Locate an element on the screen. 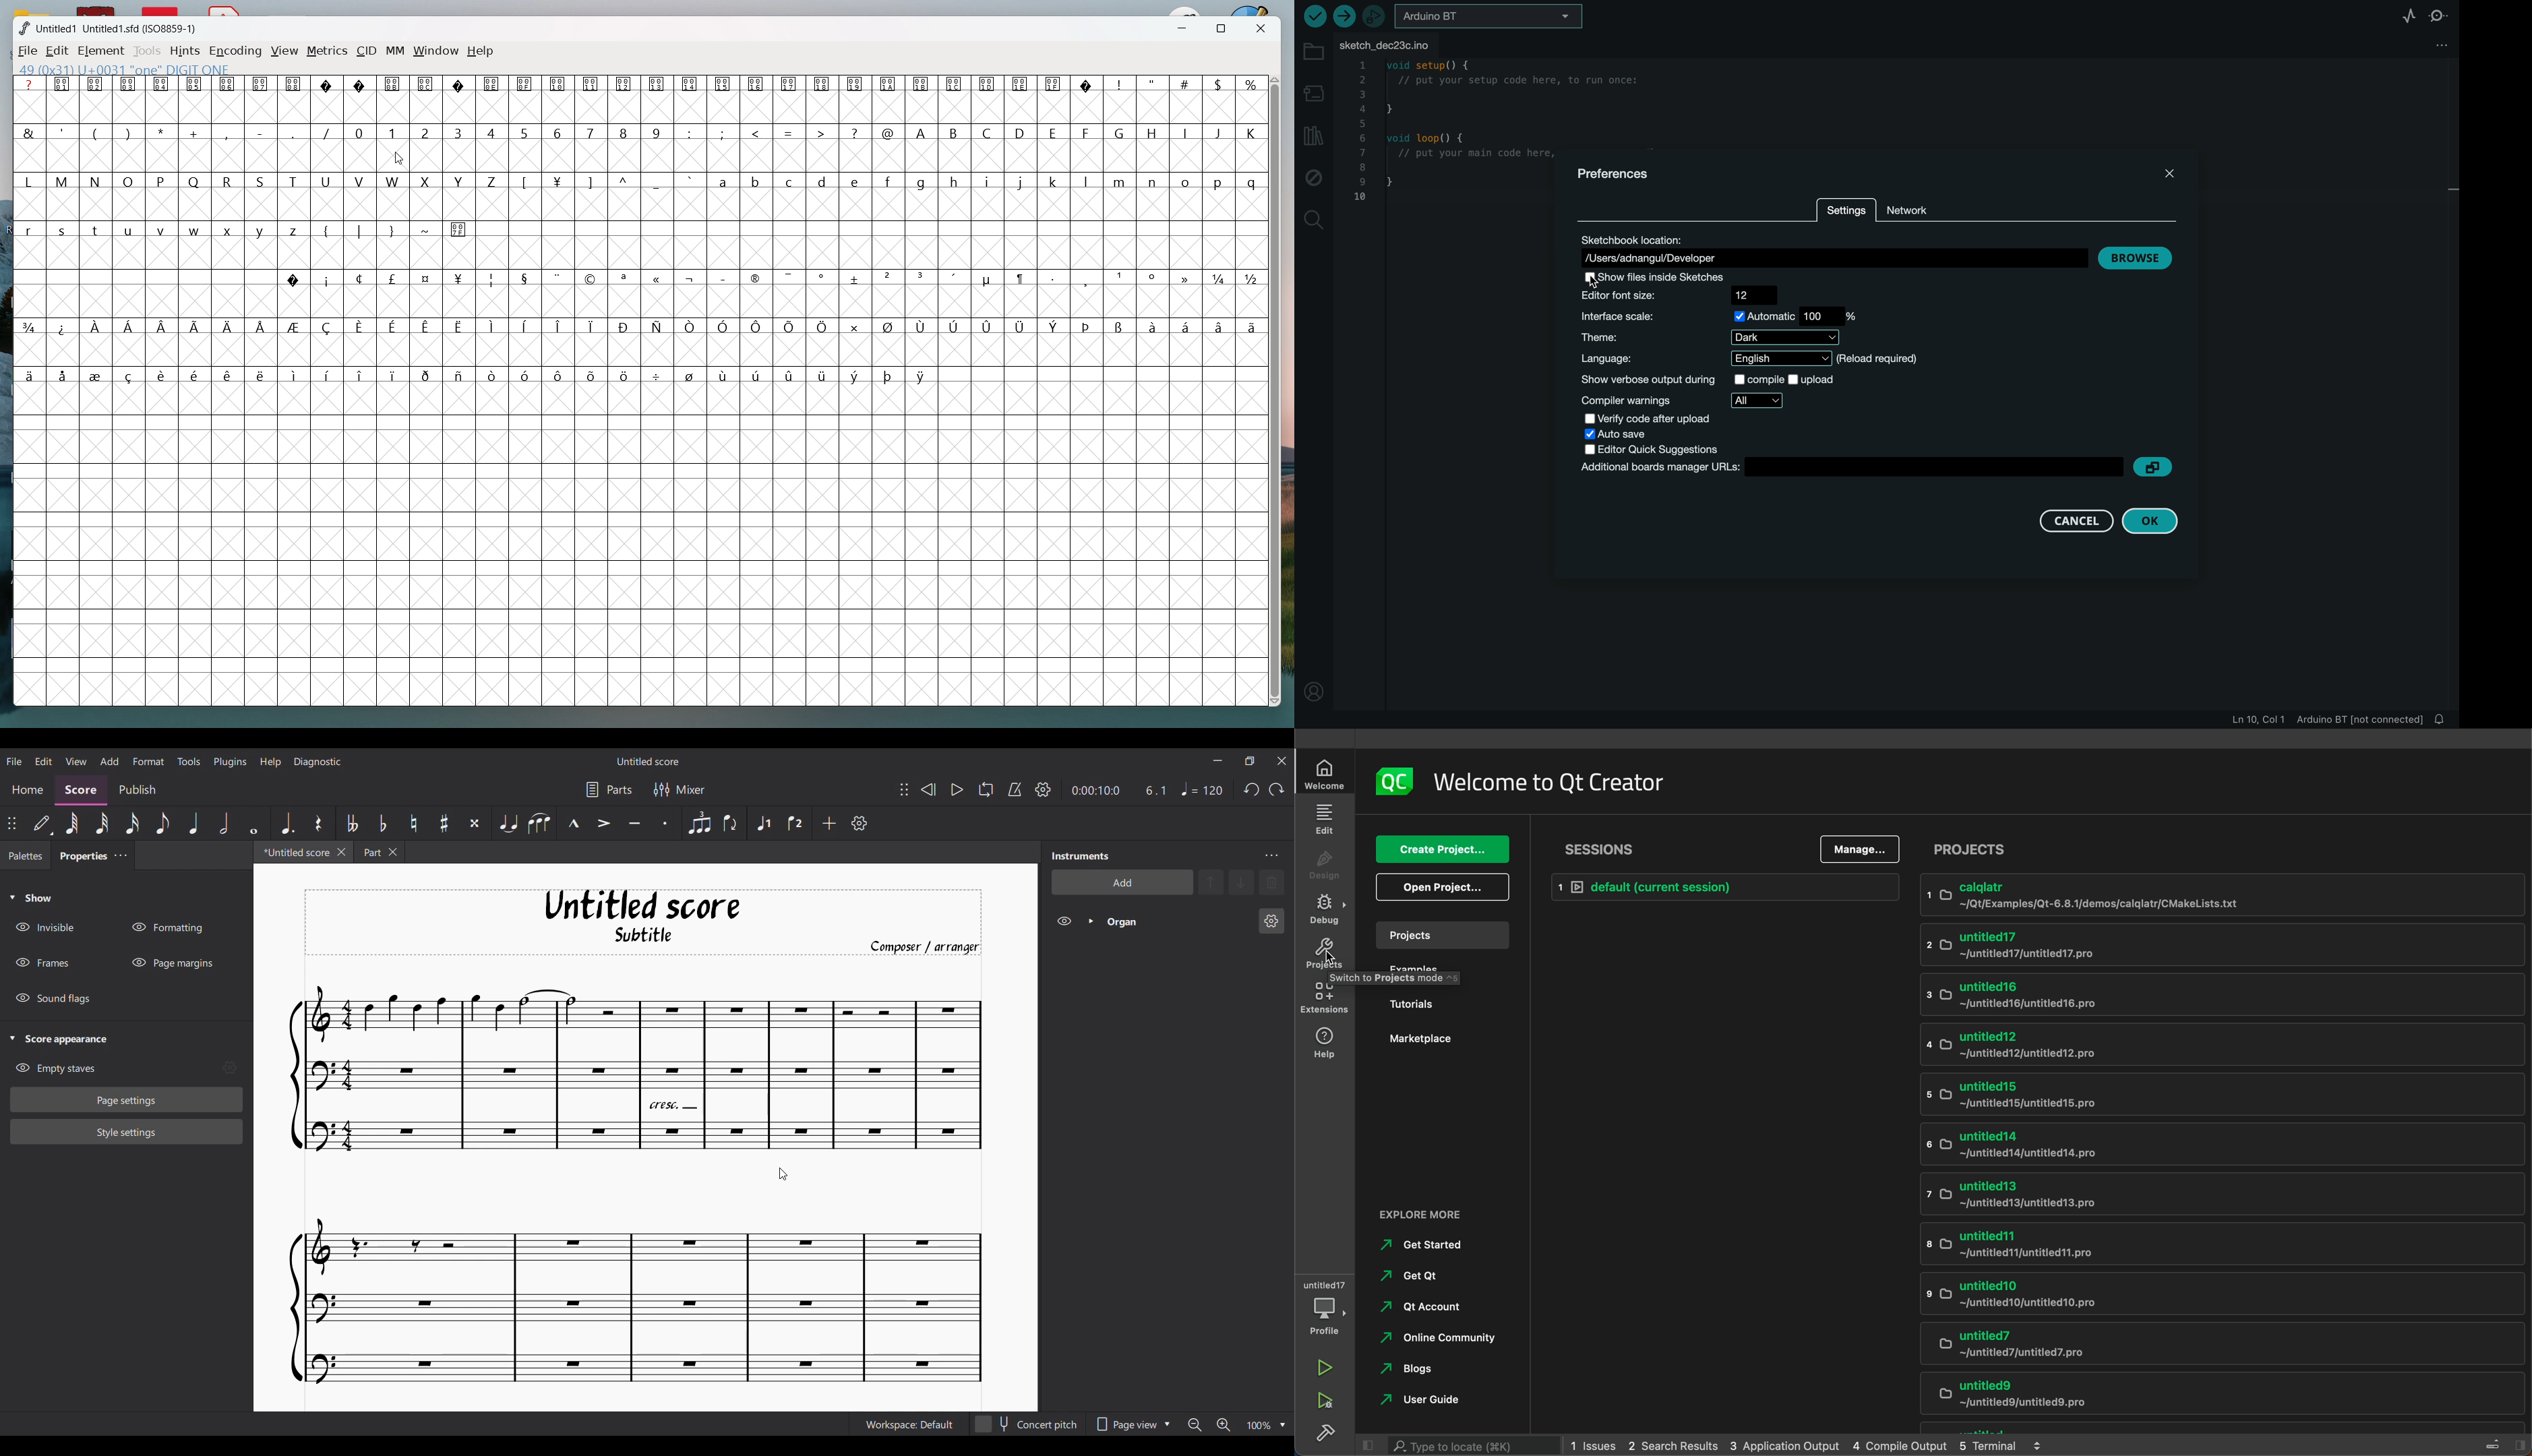 The height and width of the screenshot is (1456, 2548). symbol is located at coordinates (1087, 85).